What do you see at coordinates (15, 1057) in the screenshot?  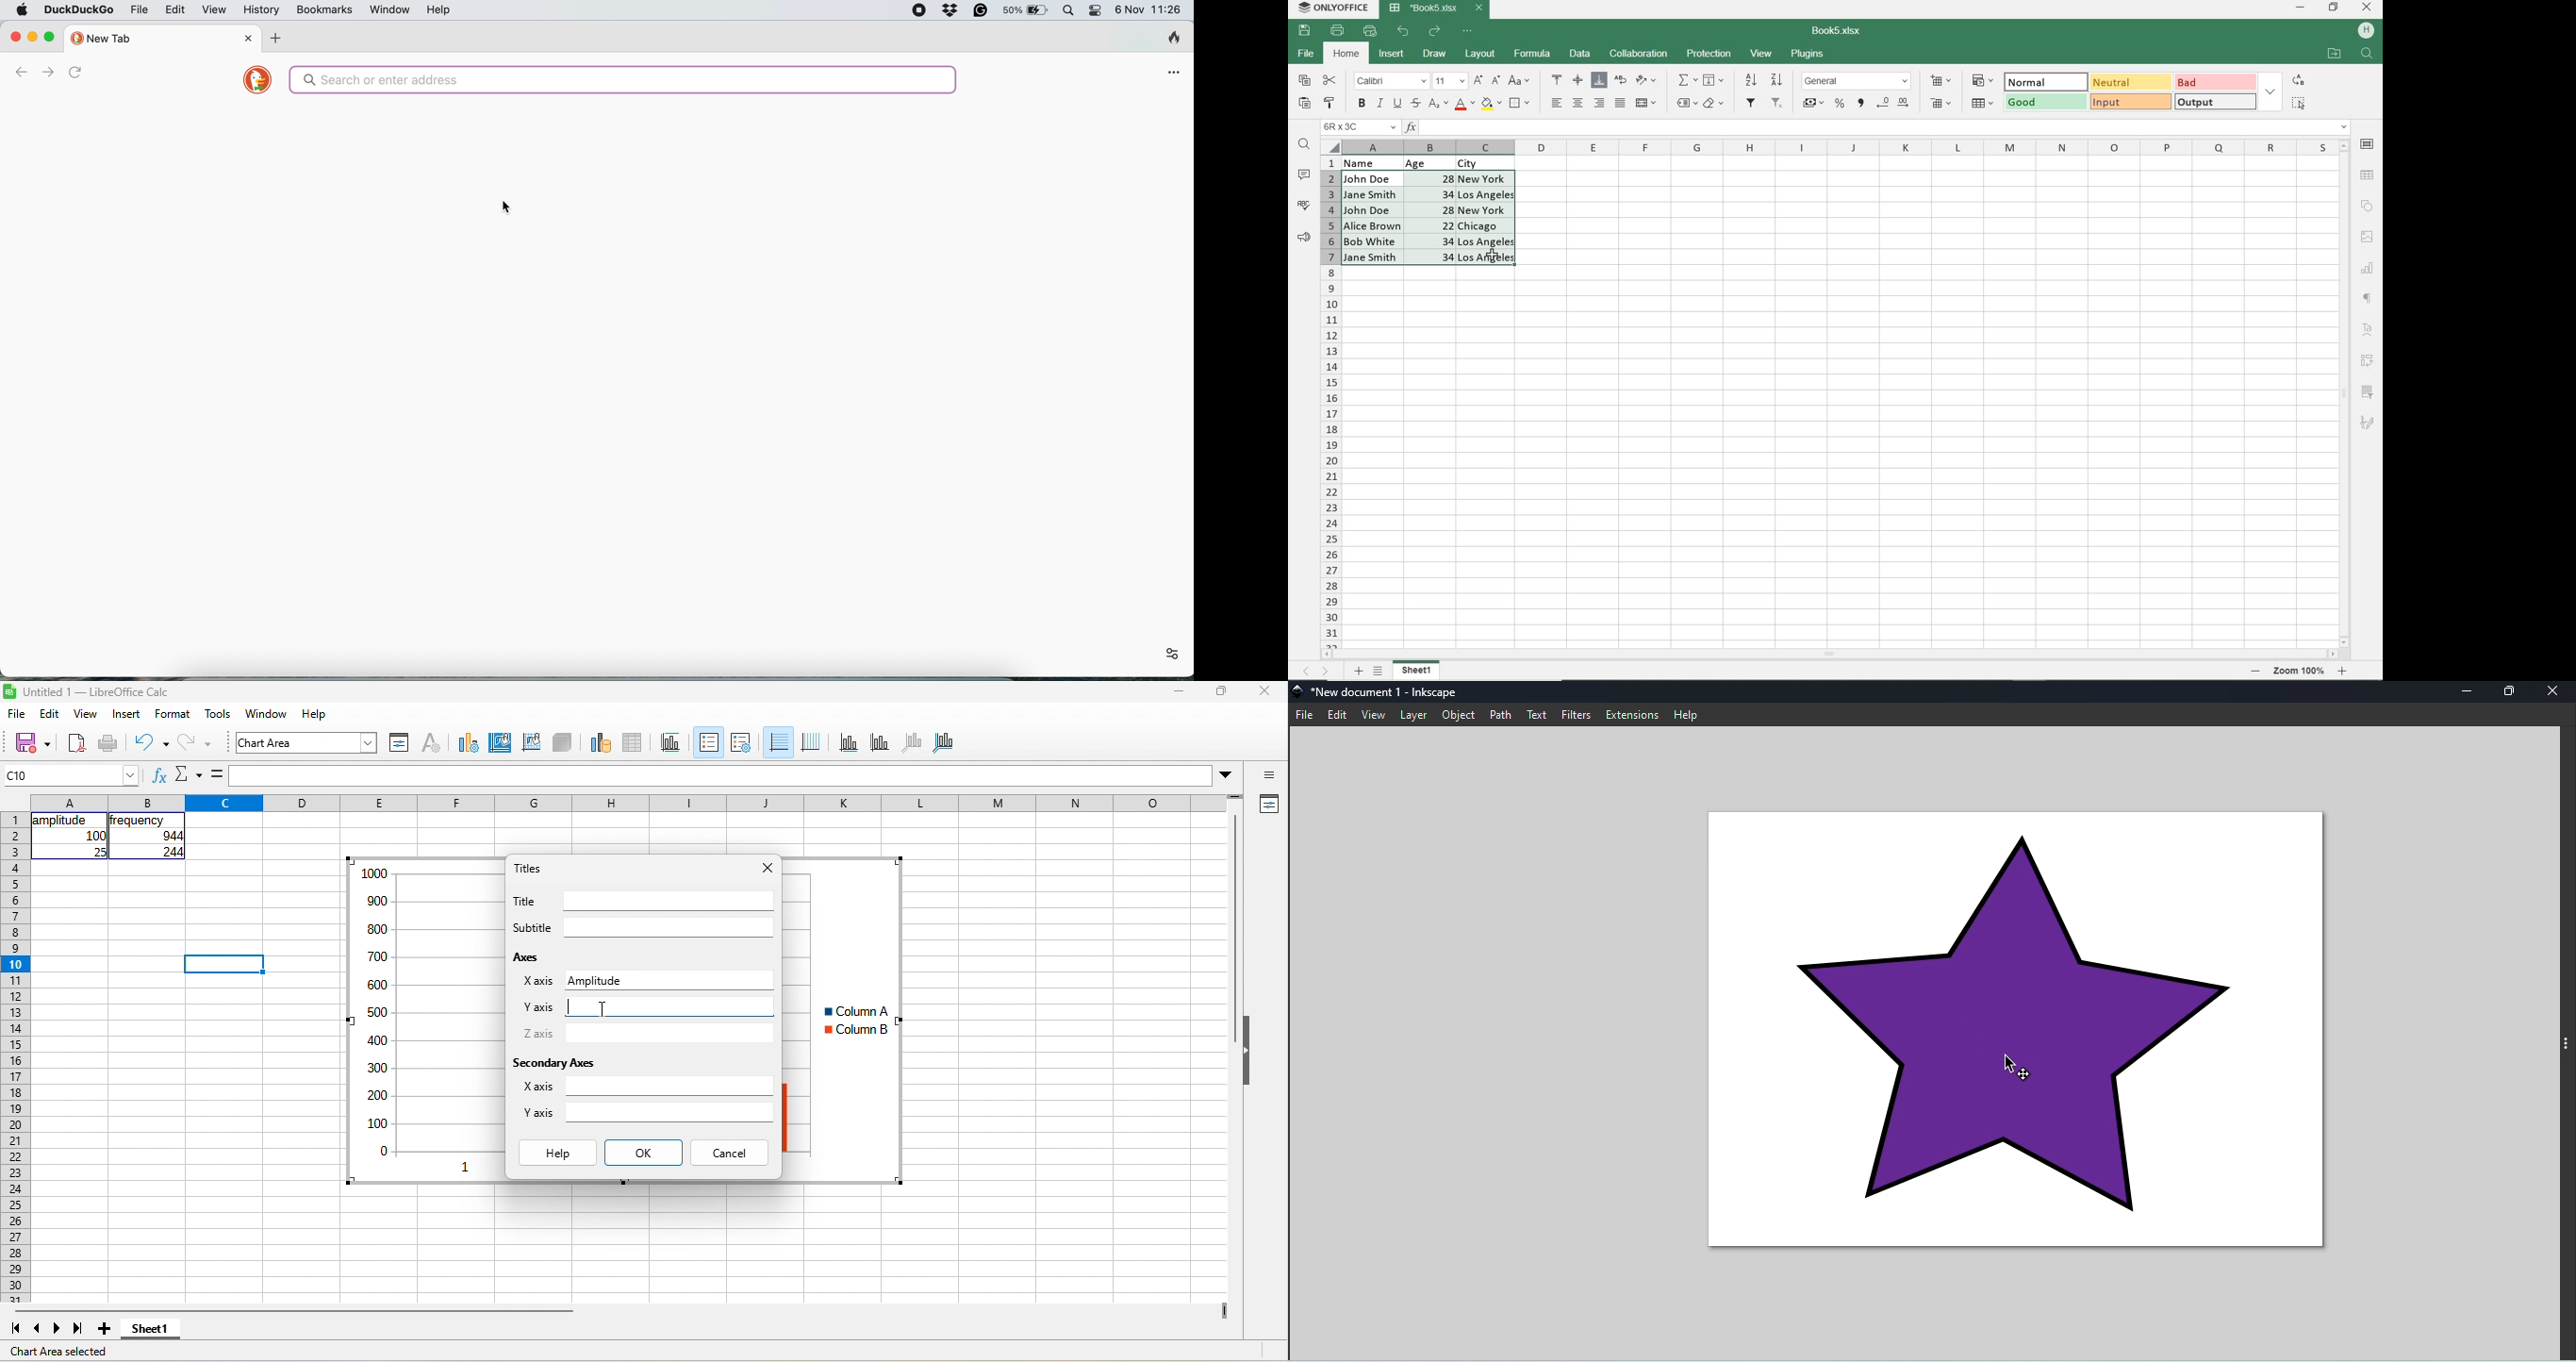 I see `rows` at bounding box center [15, 1057].